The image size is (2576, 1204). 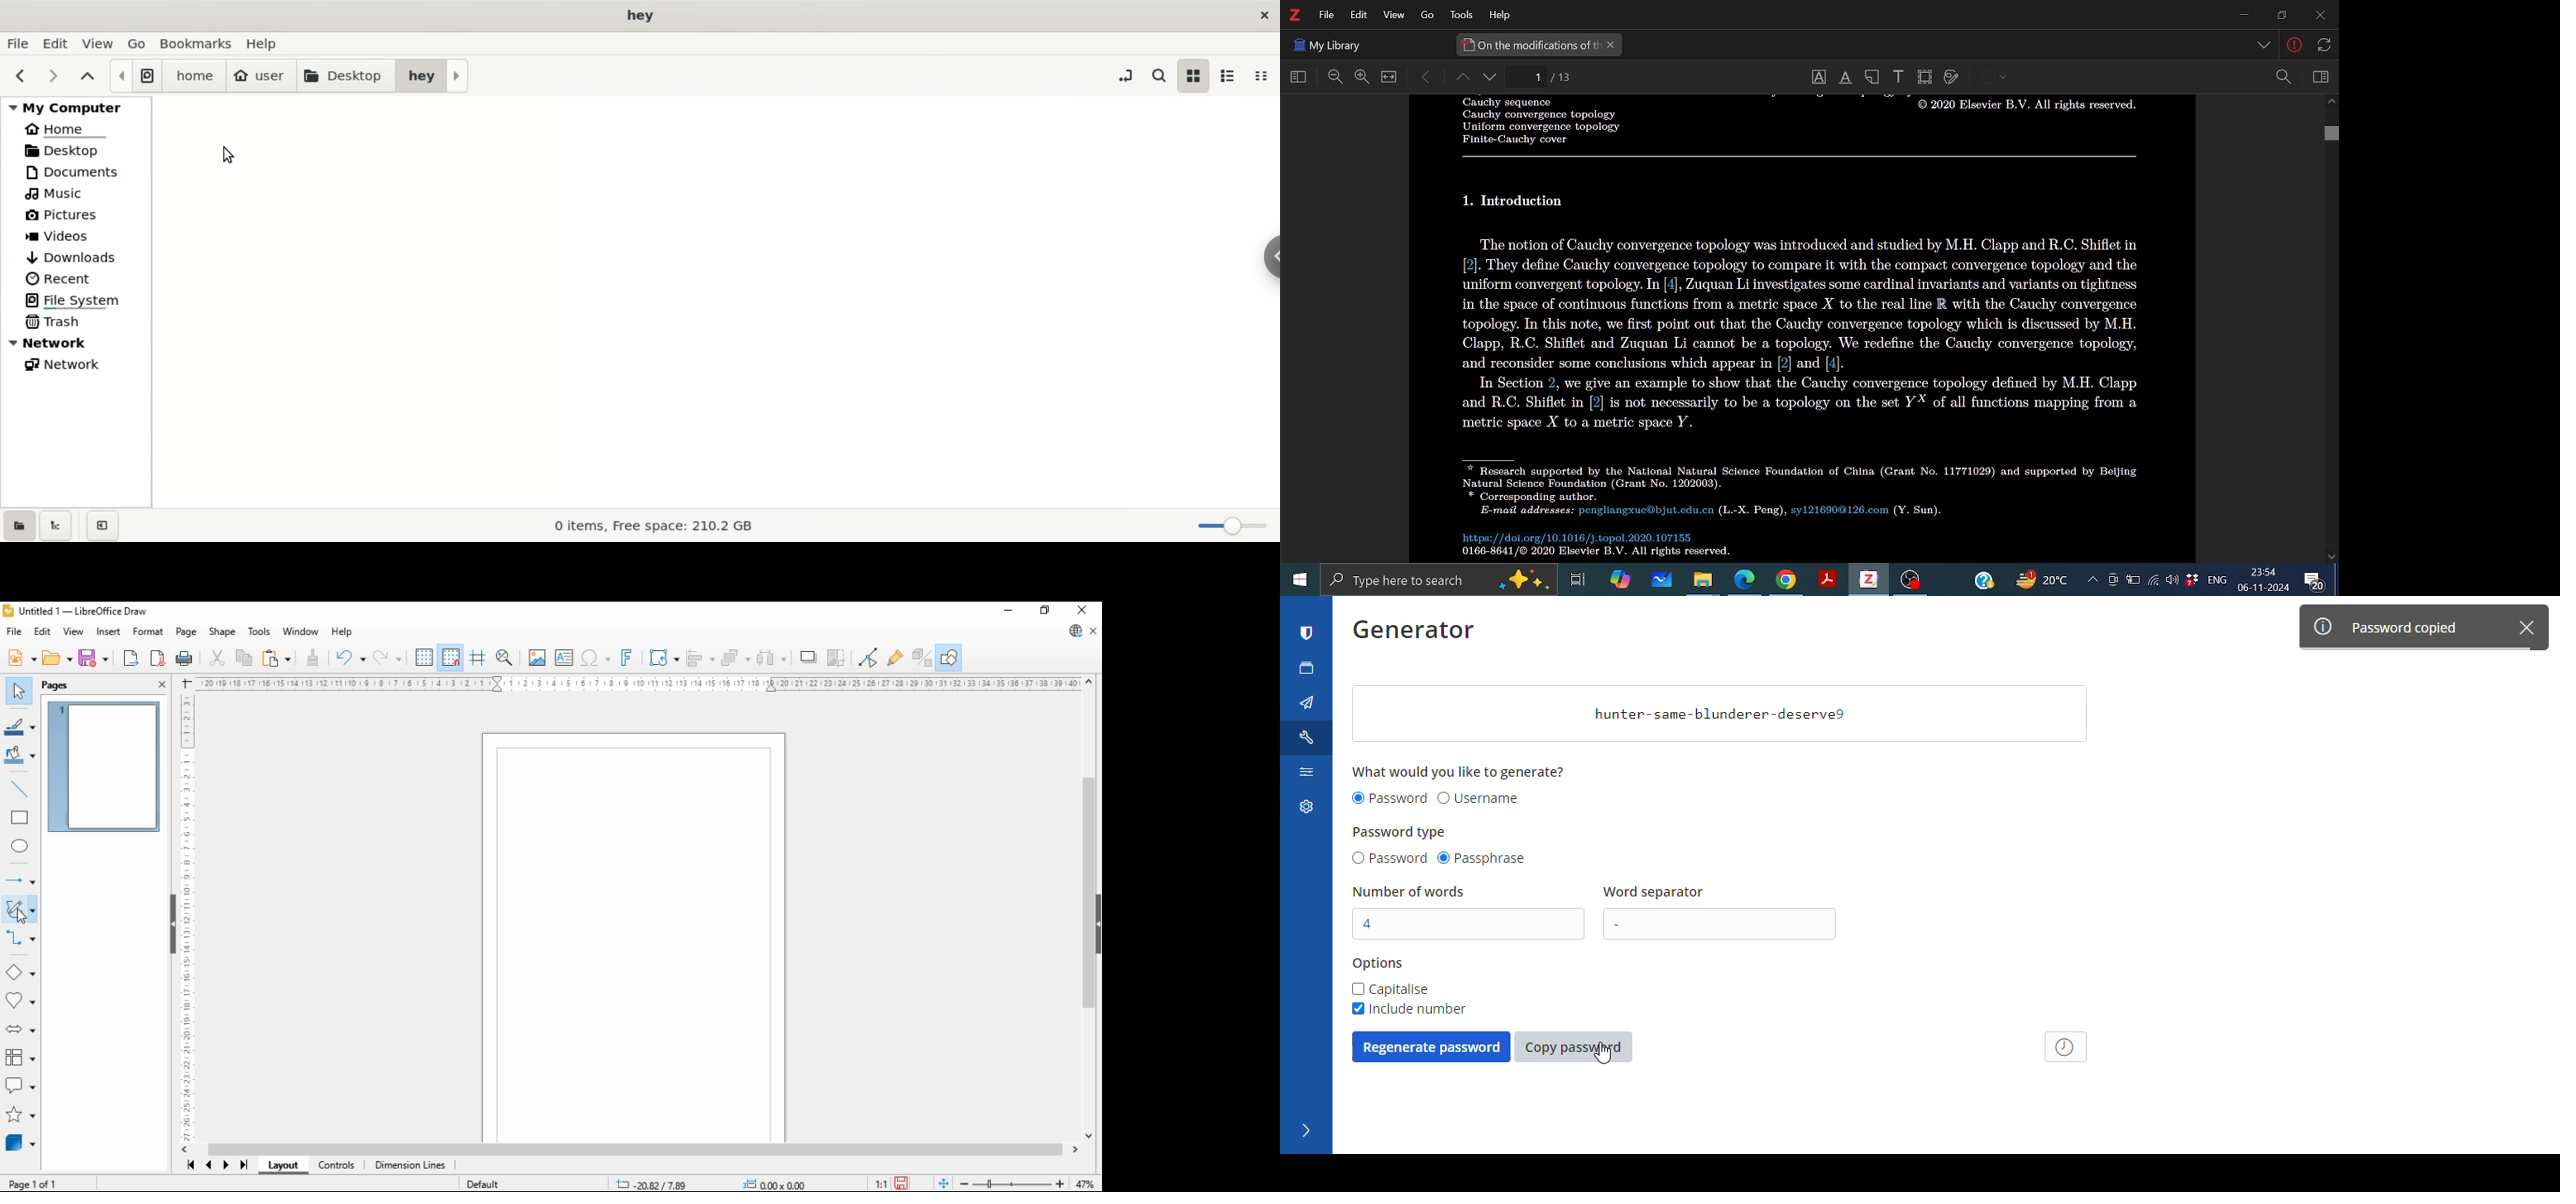 What do you see at coordinates (634, 938) in the screenshot?
I see `Page` at bounding box center [634, 938].